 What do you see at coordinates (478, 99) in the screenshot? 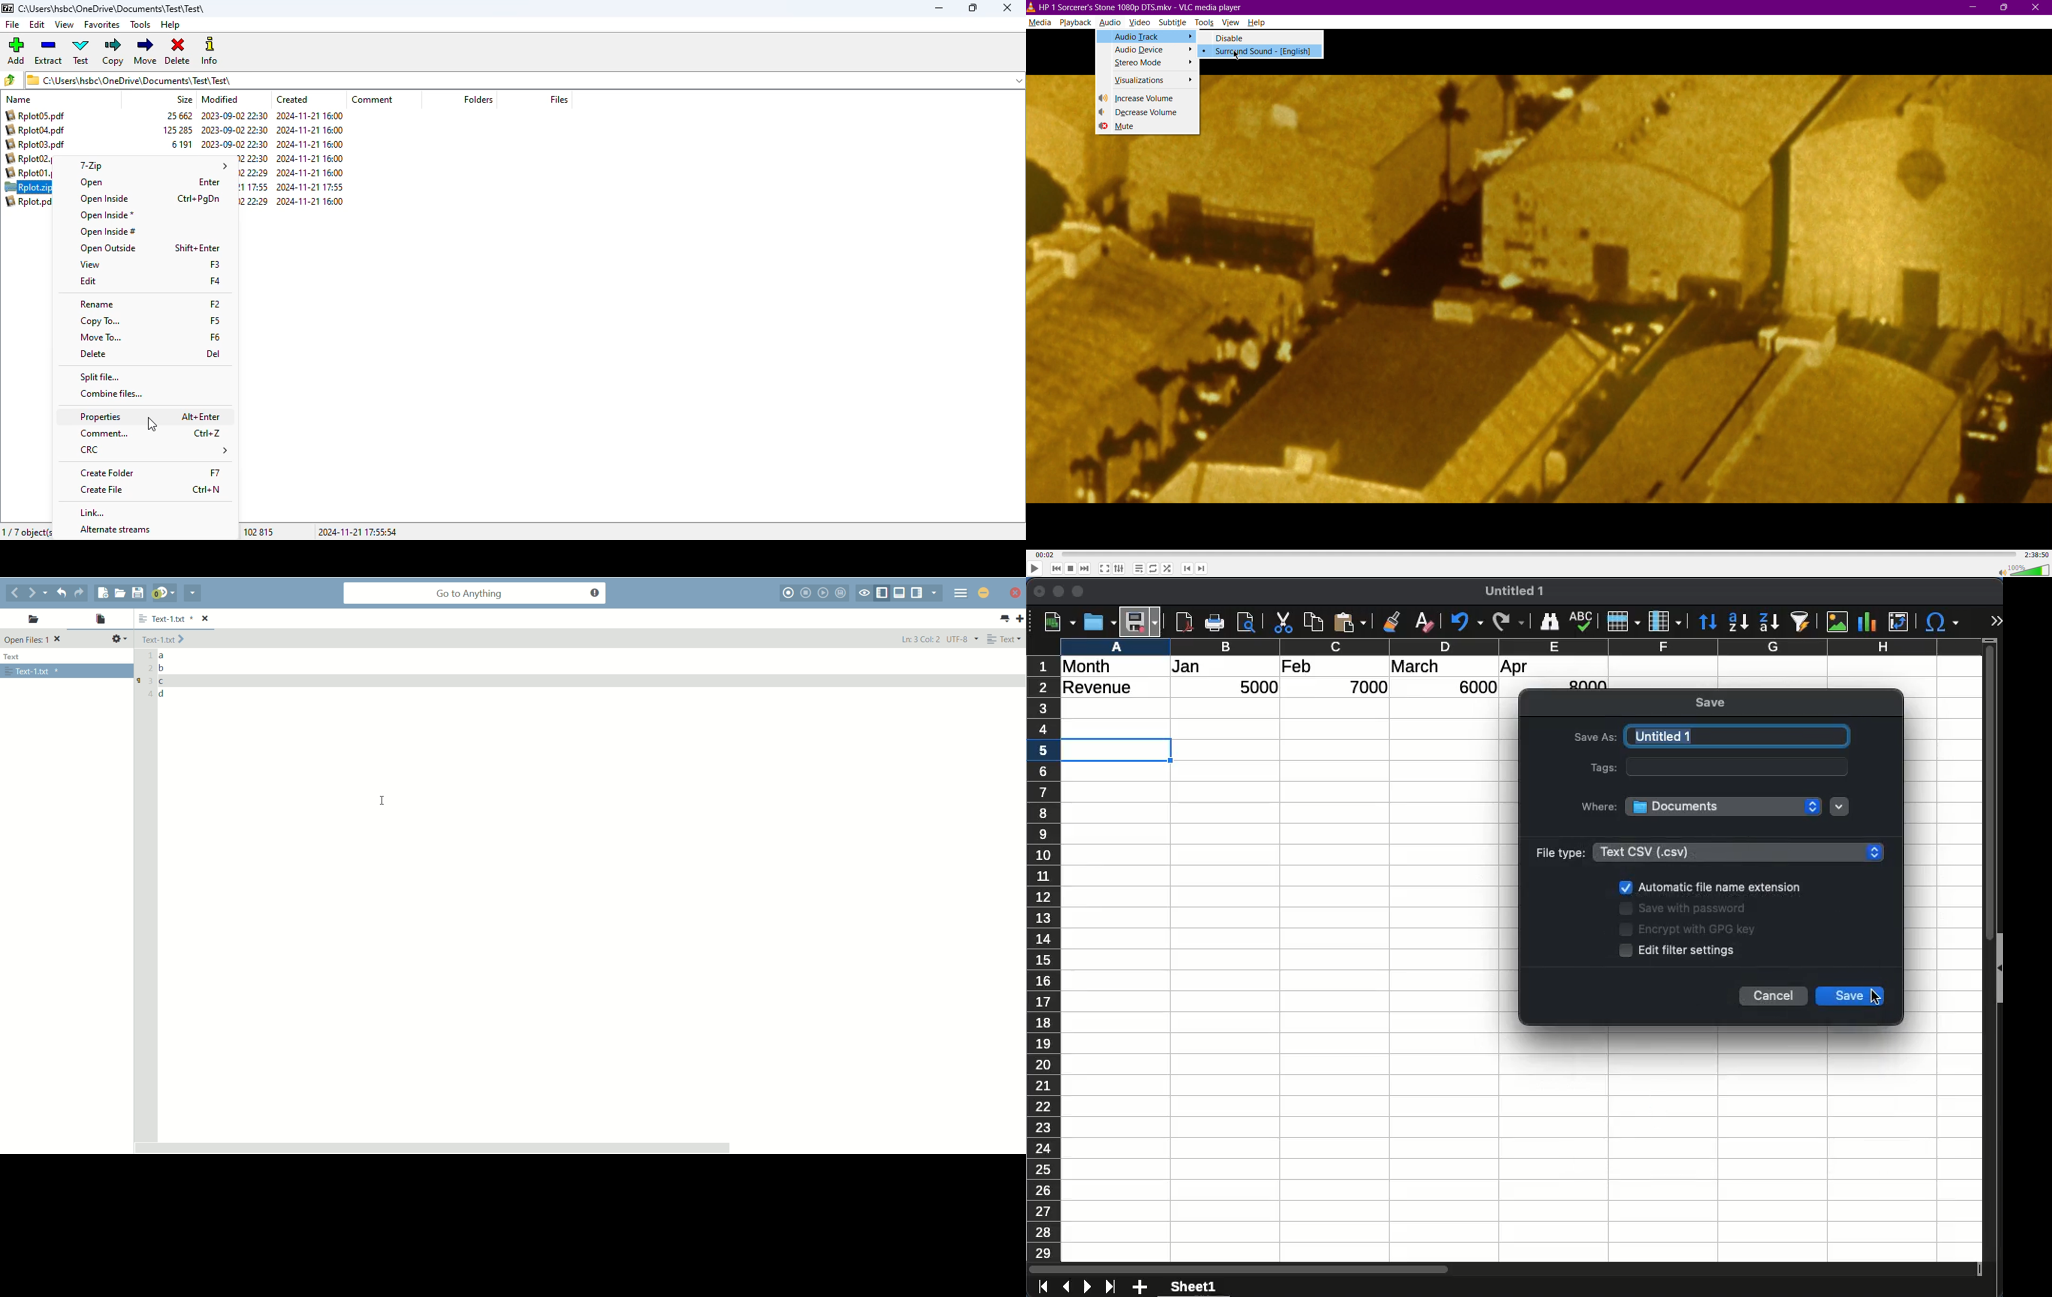
I see `folders` at bounding box center [478, 99].